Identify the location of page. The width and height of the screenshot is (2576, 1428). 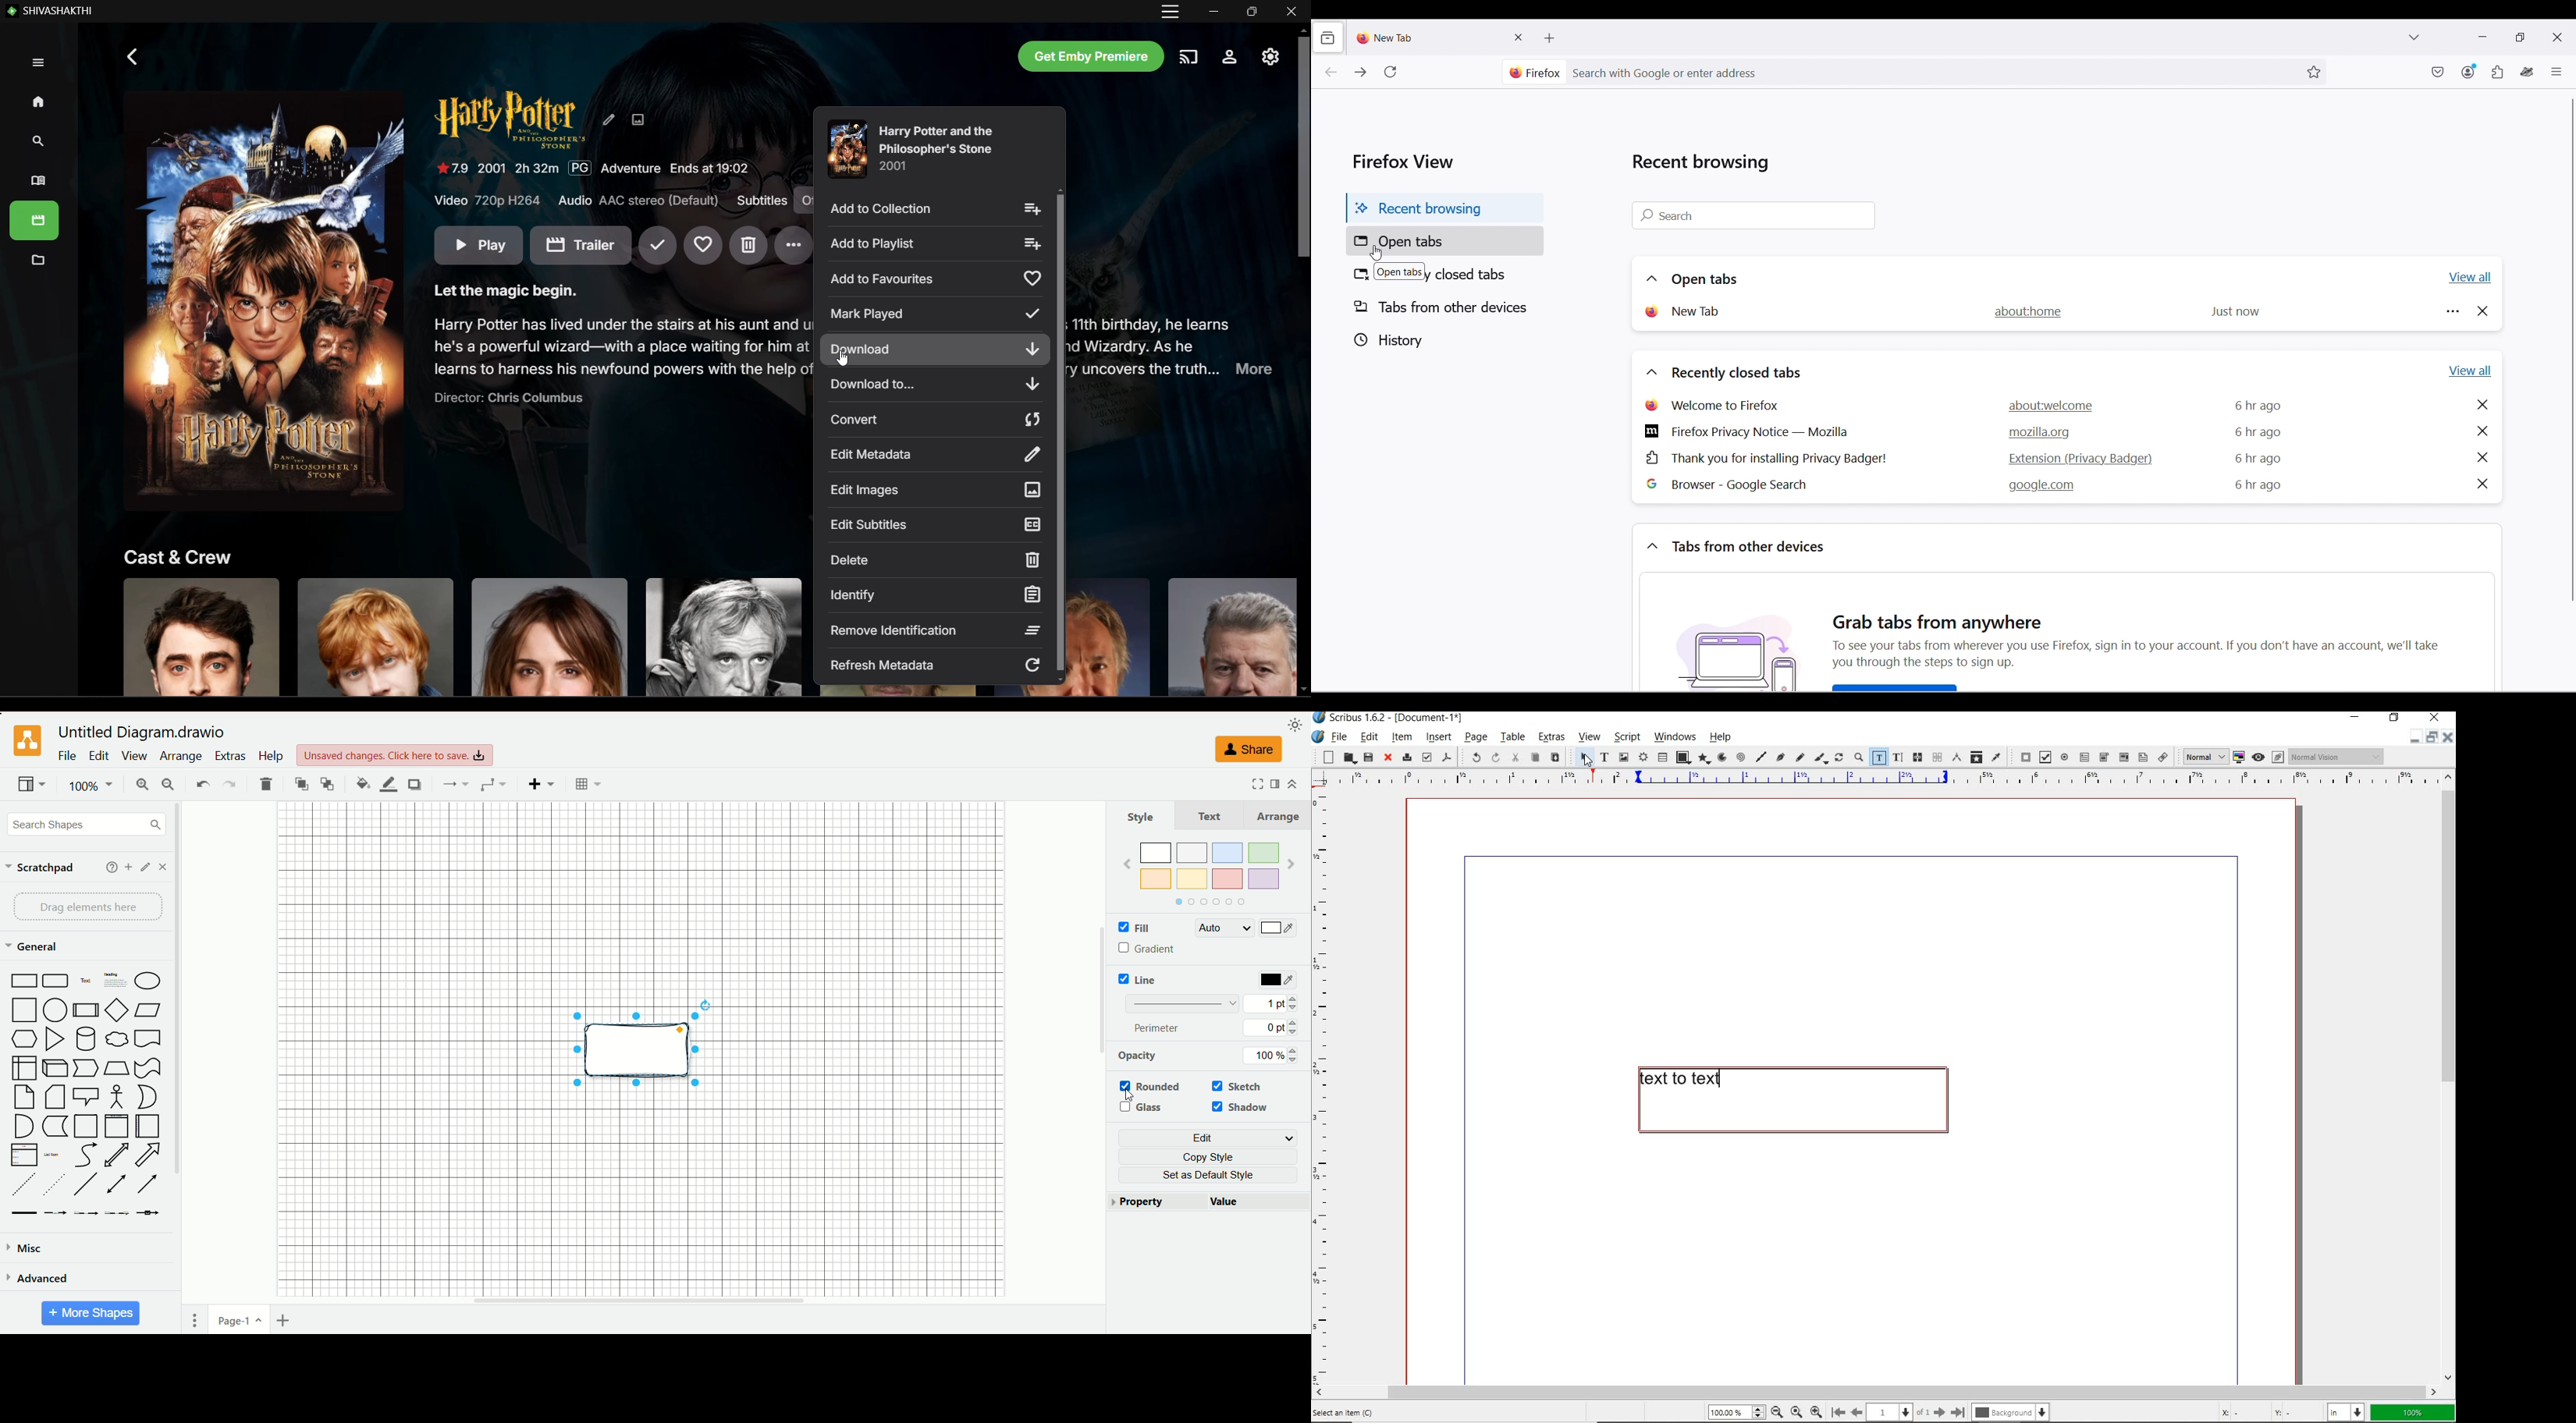
(1475, 738).